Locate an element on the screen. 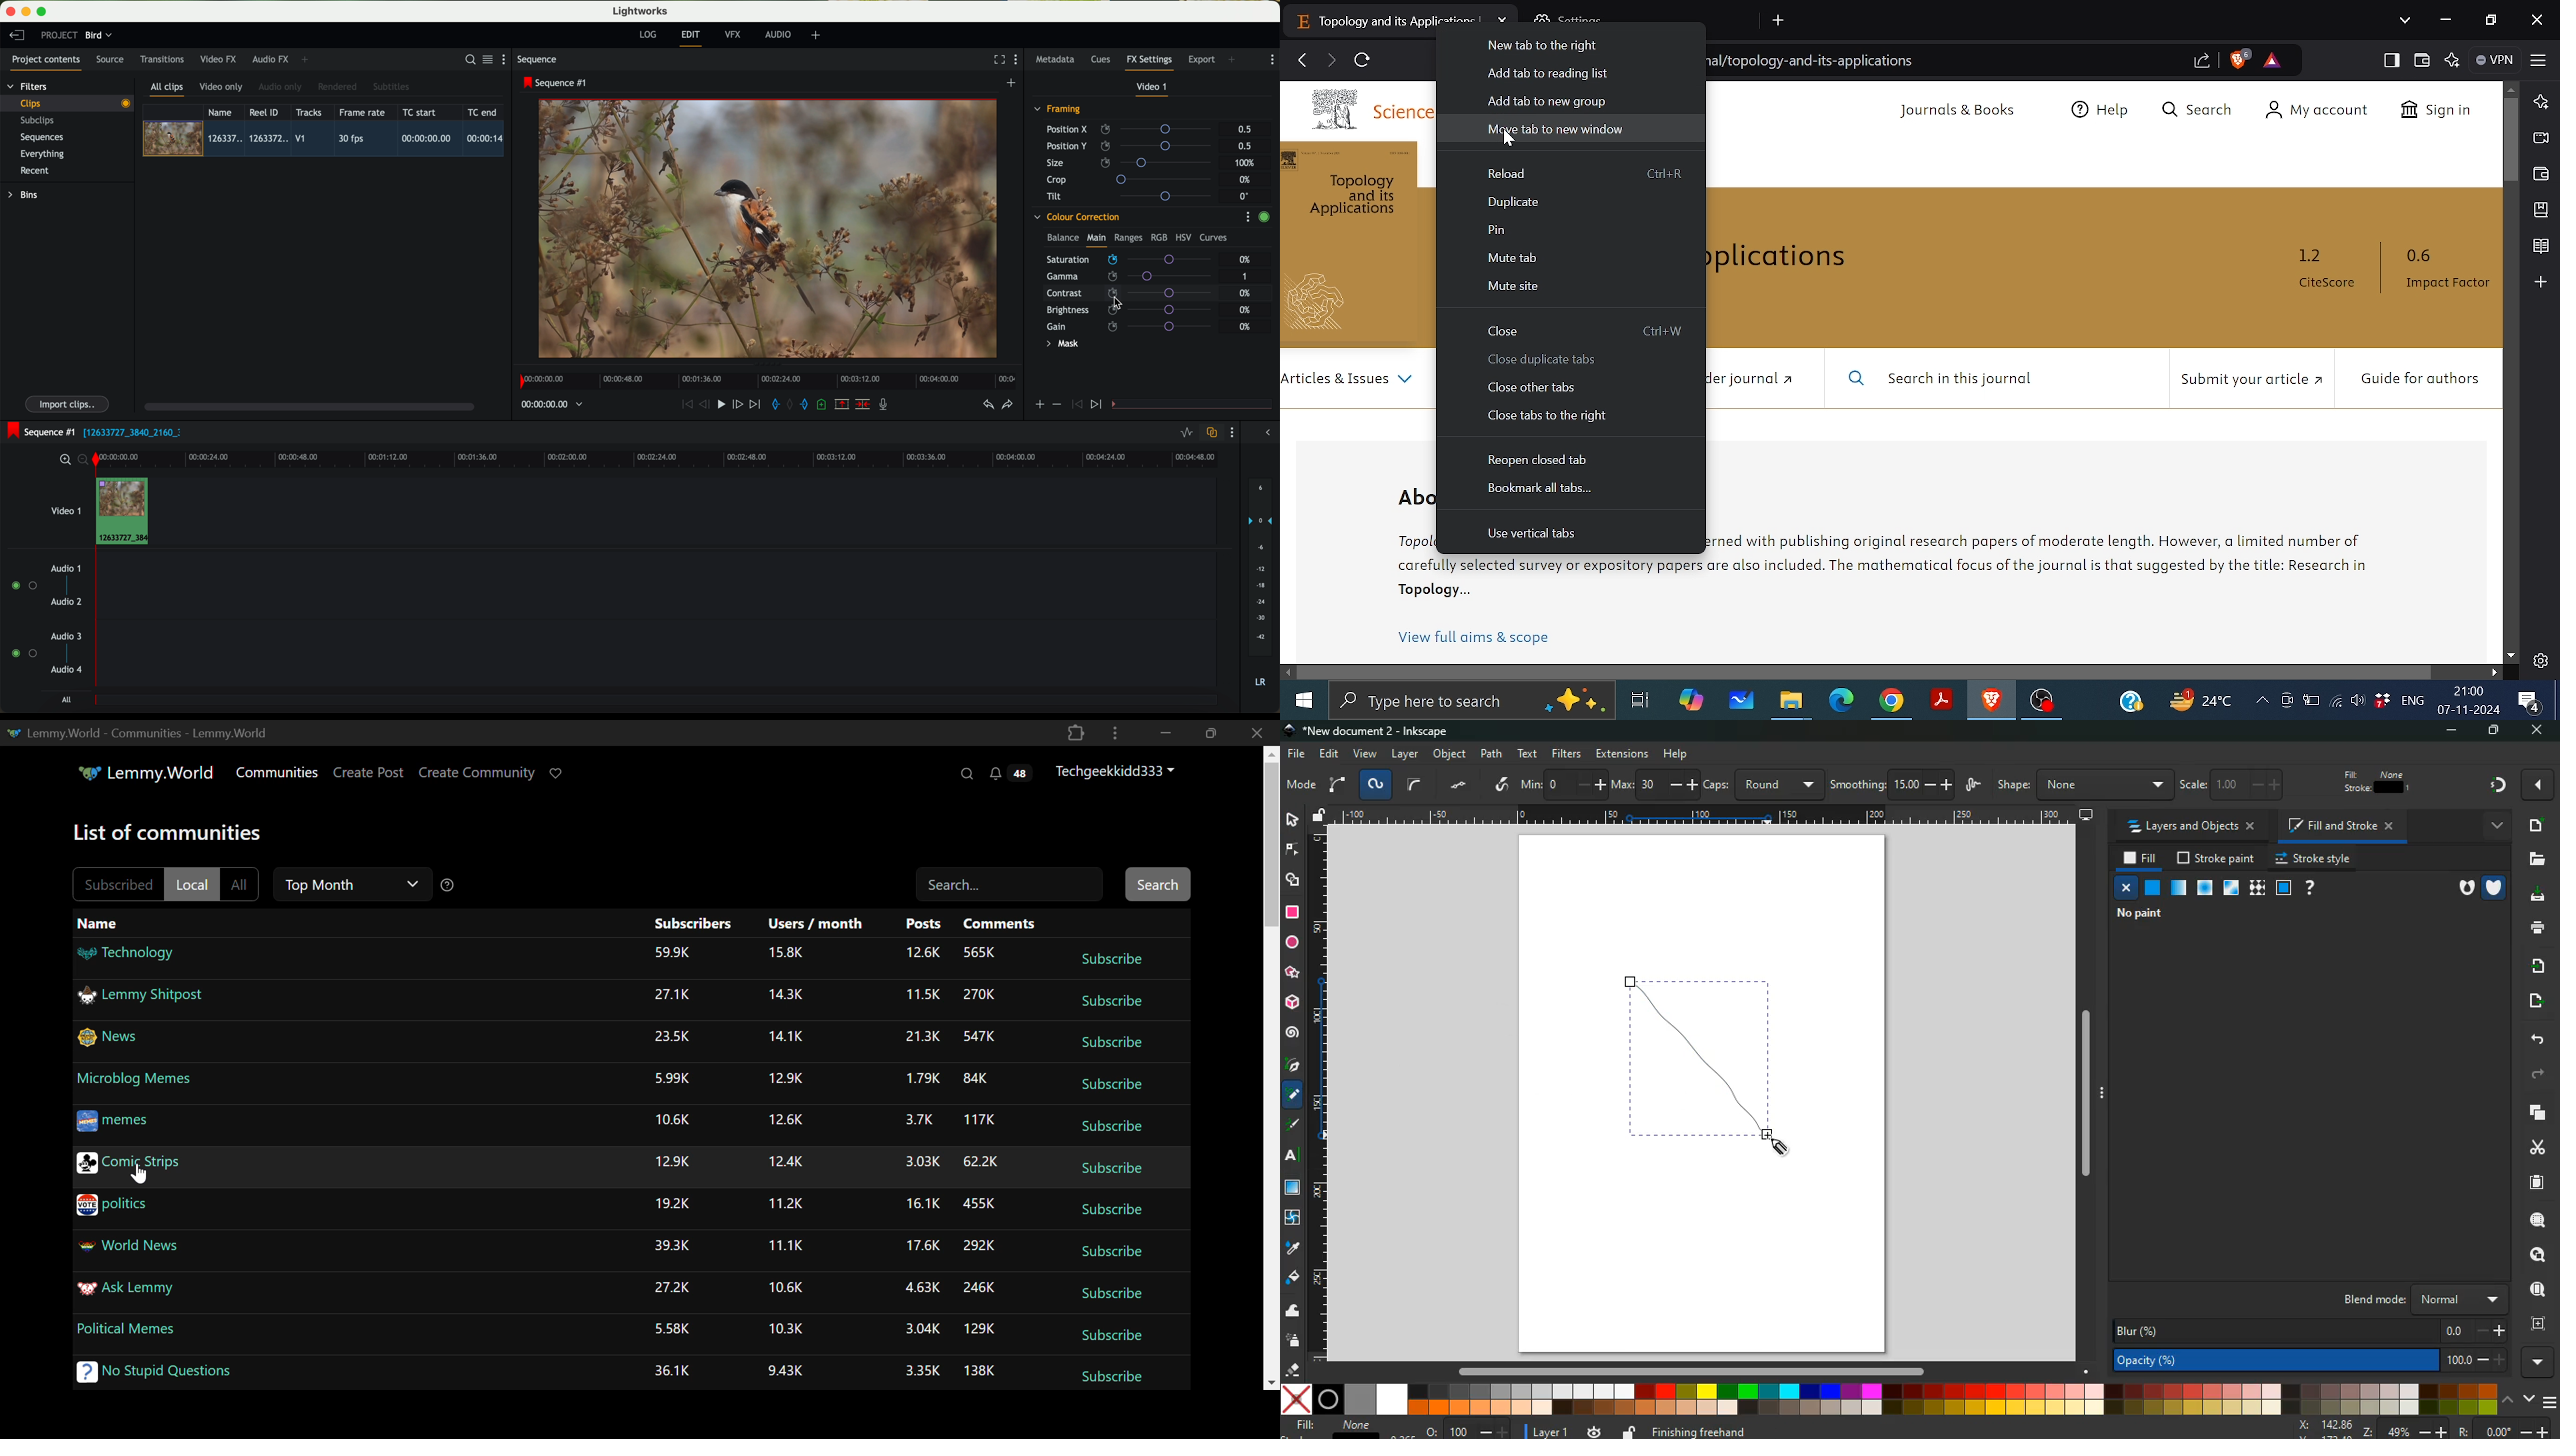 The image size is (2576, 1456). TC start is located at coordinates (420, 112).